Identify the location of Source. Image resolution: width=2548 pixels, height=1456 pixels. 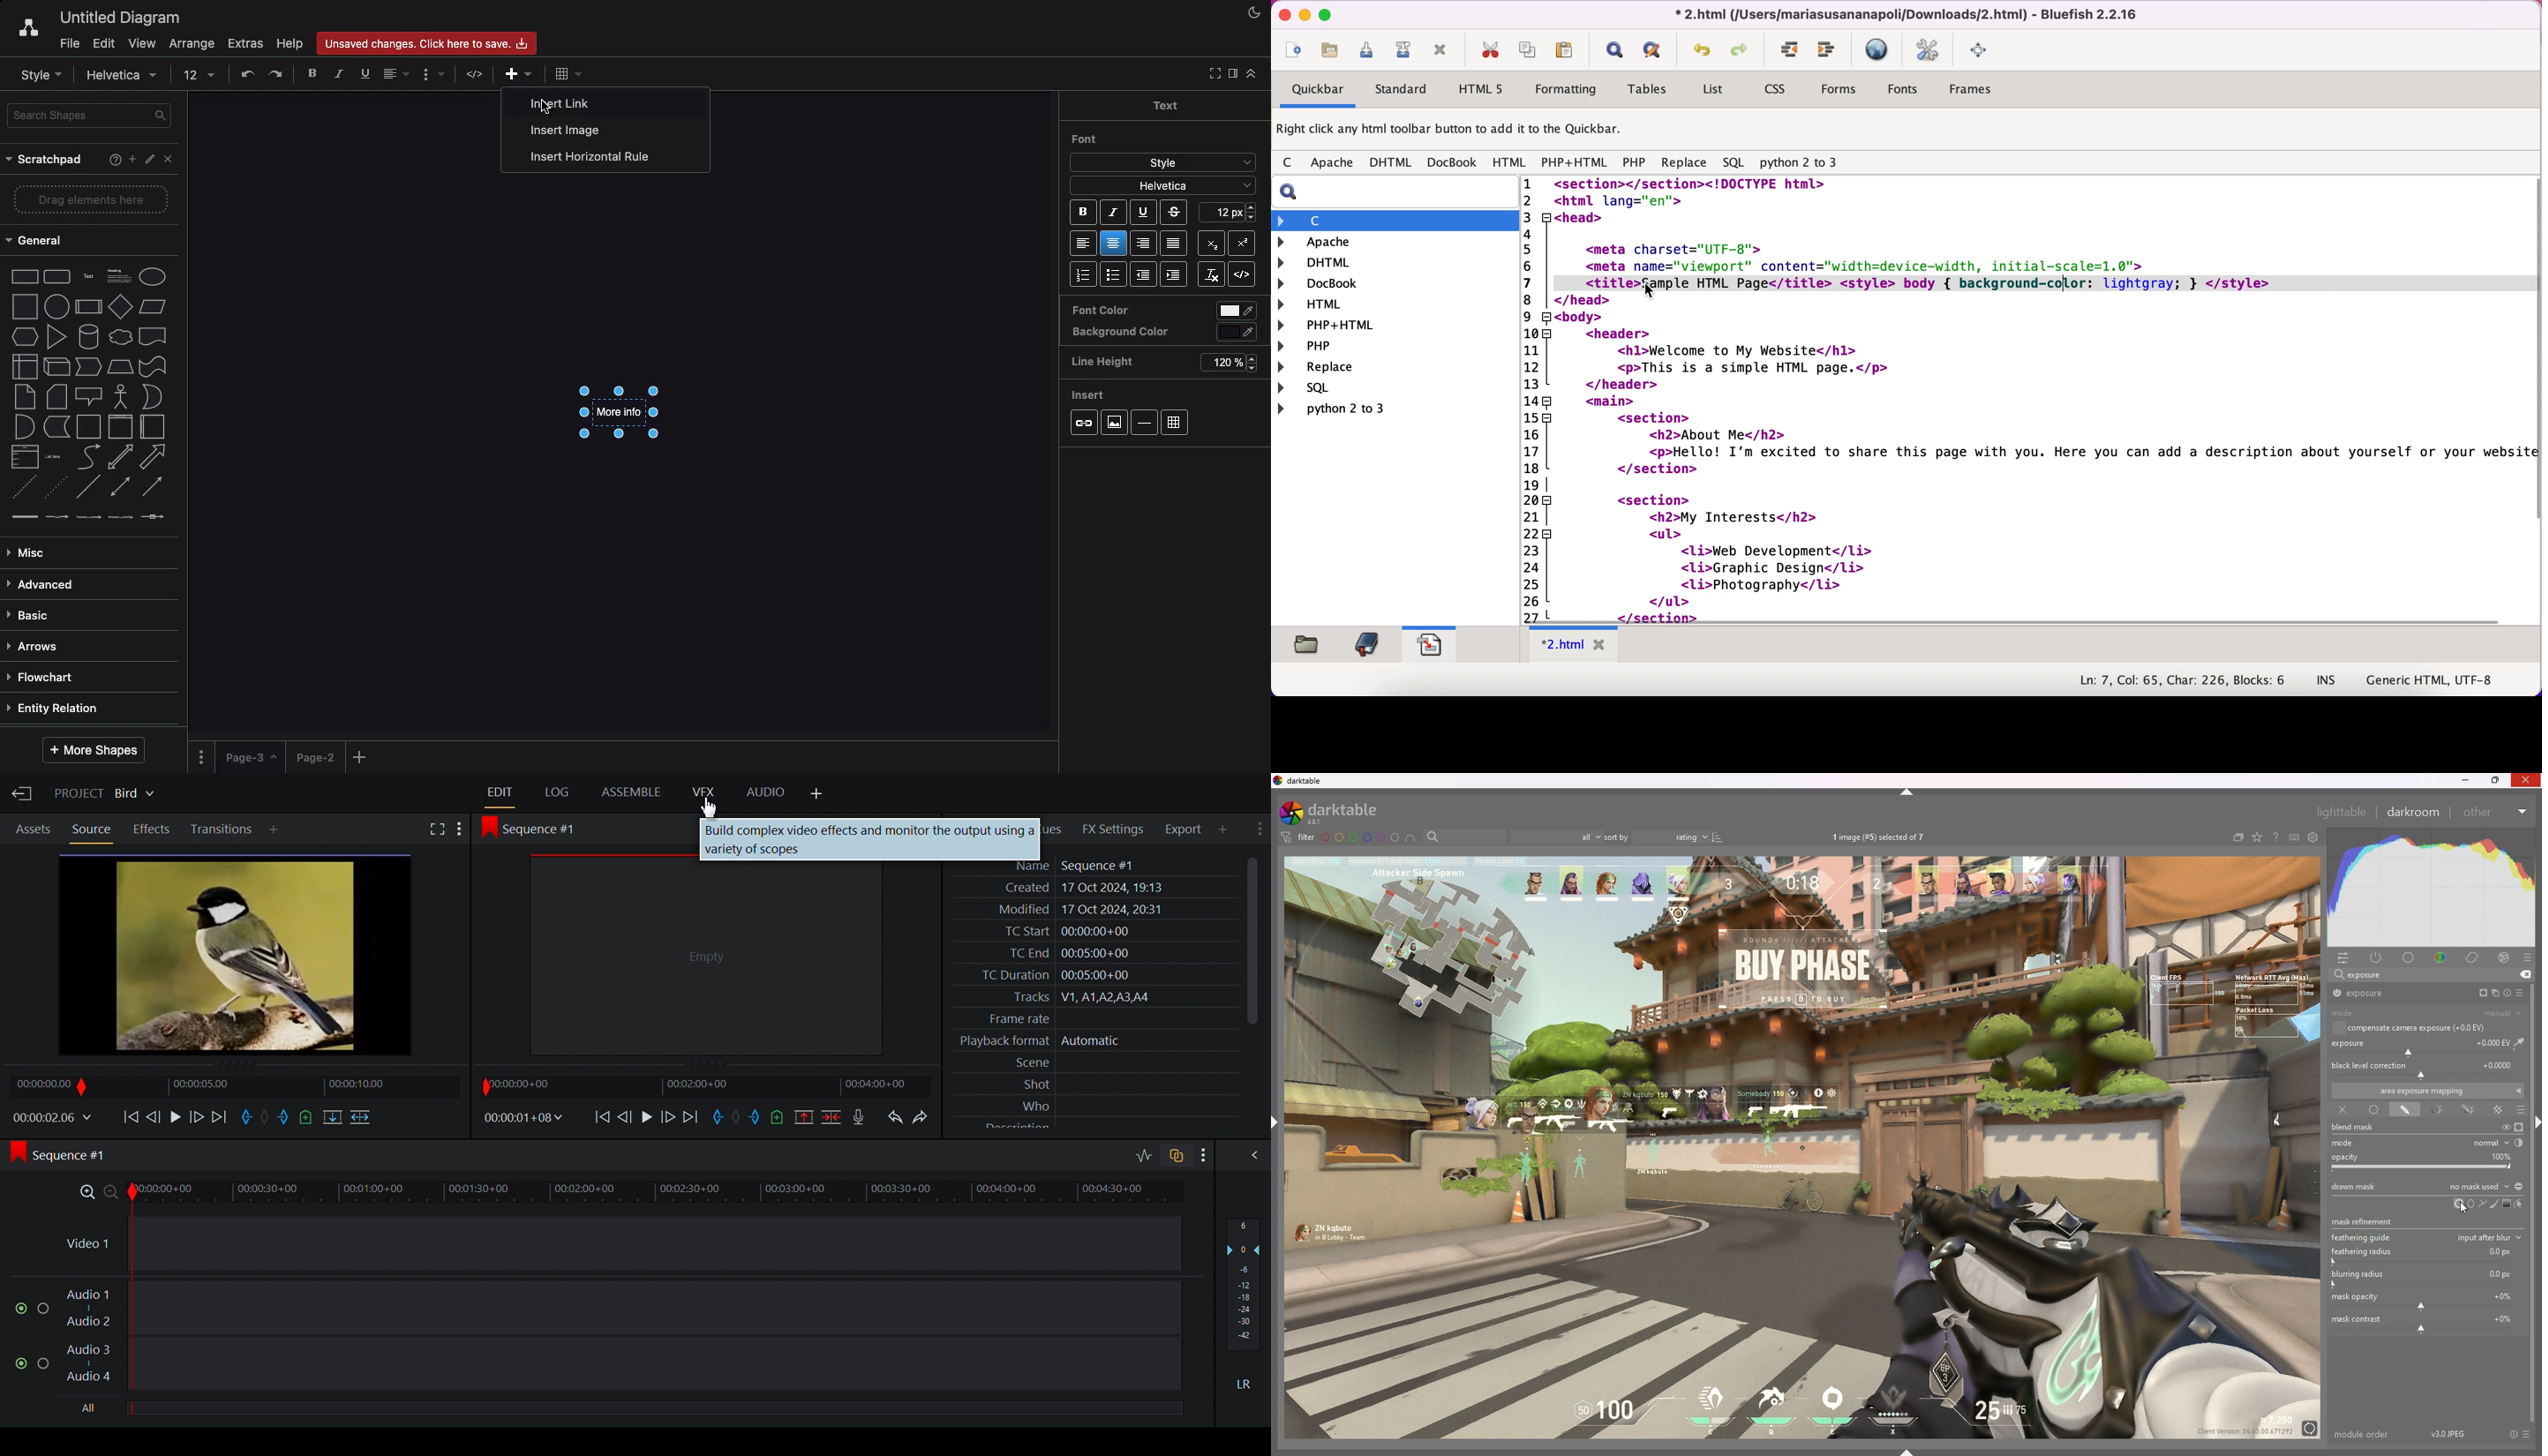
(89, 828).